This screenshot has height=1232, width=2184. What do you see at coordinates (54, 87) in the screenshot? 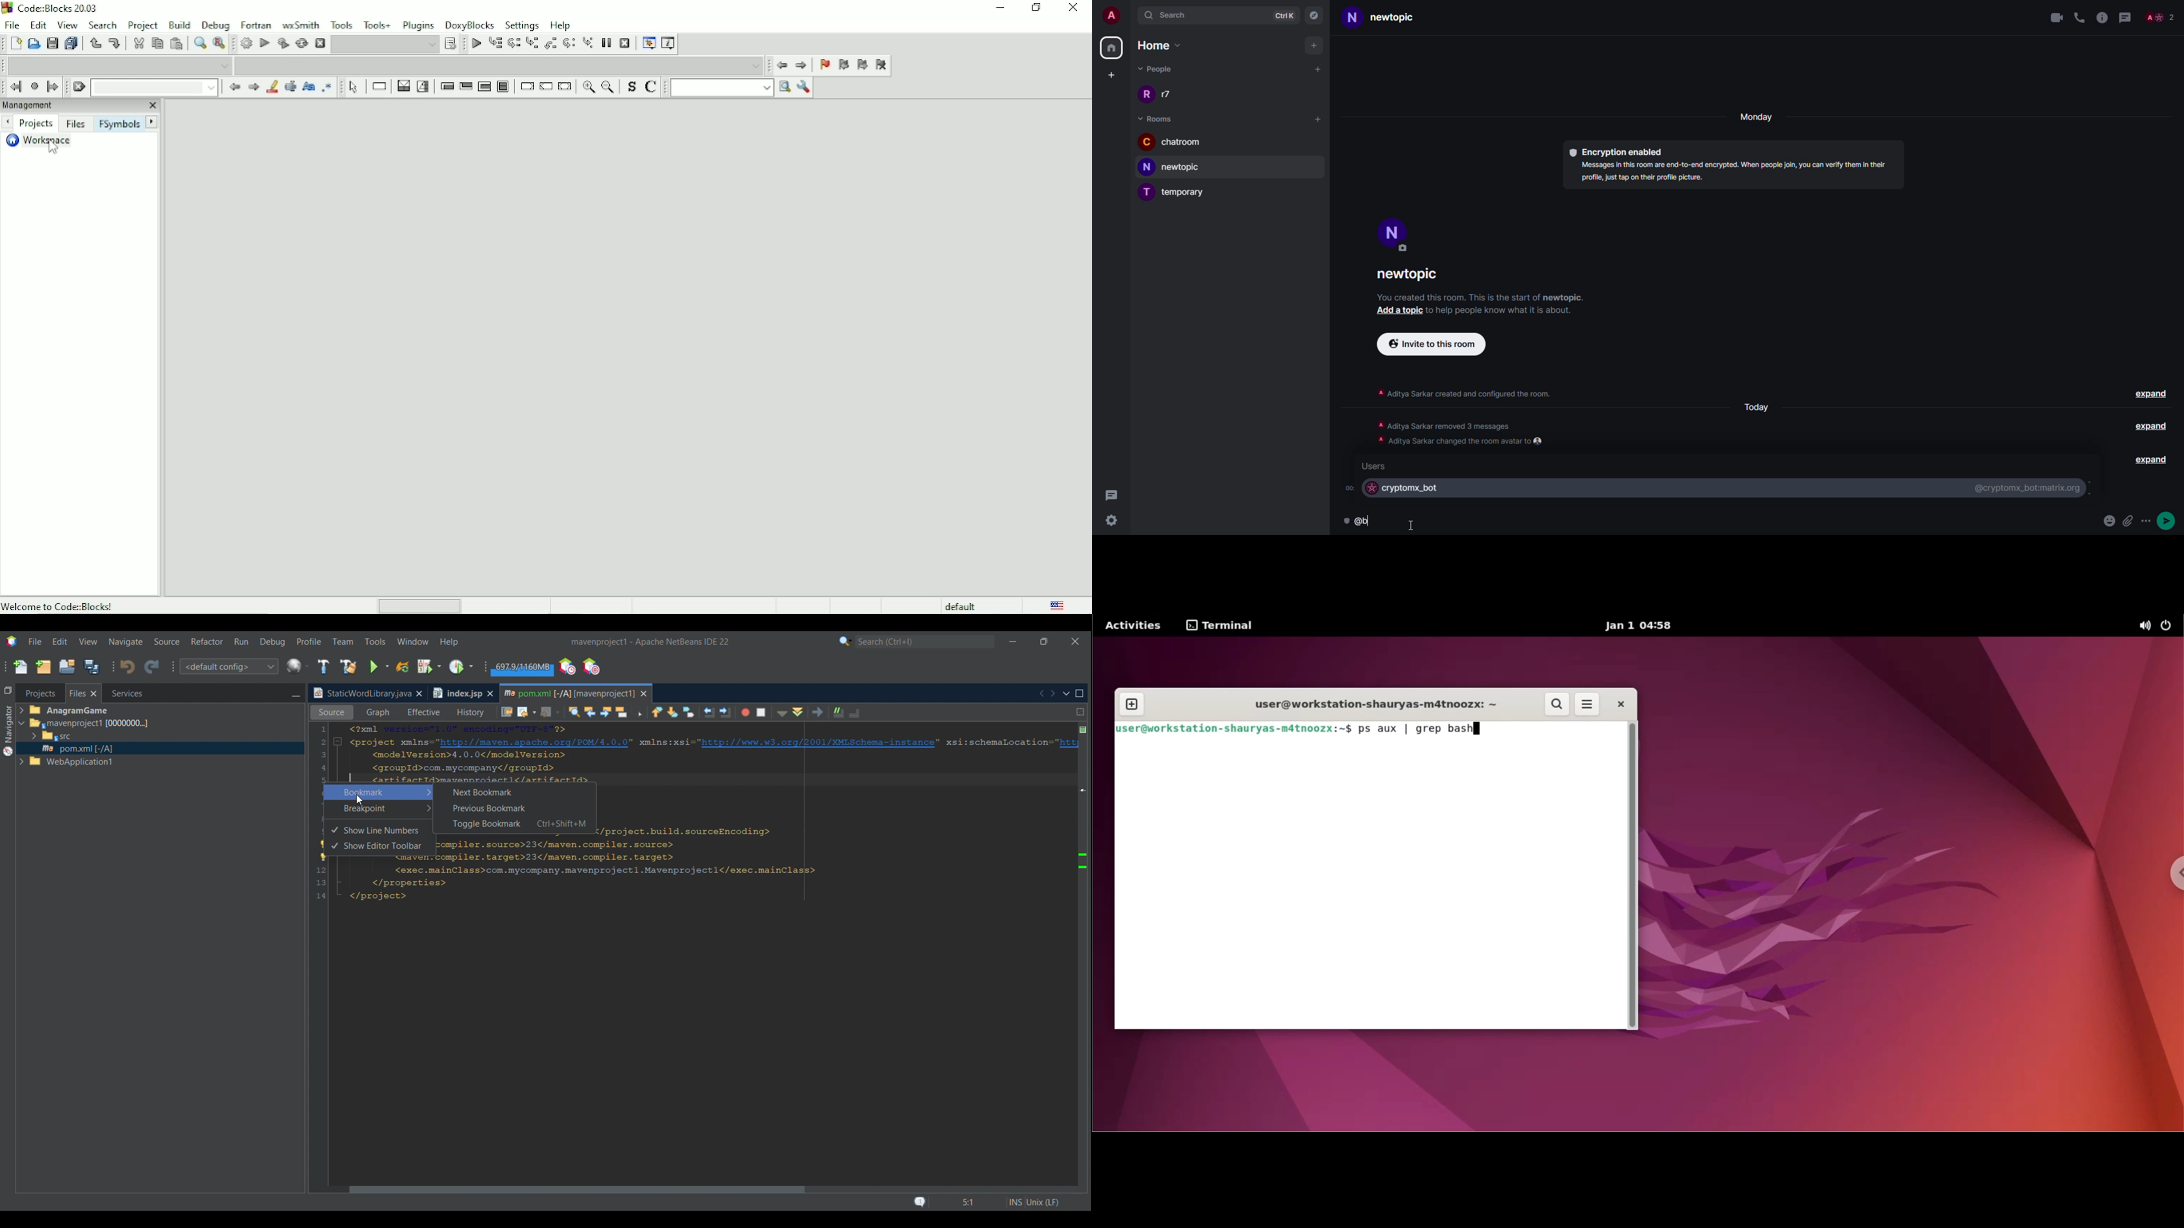
I see `Jump forward` at bounding box center [54, 87].